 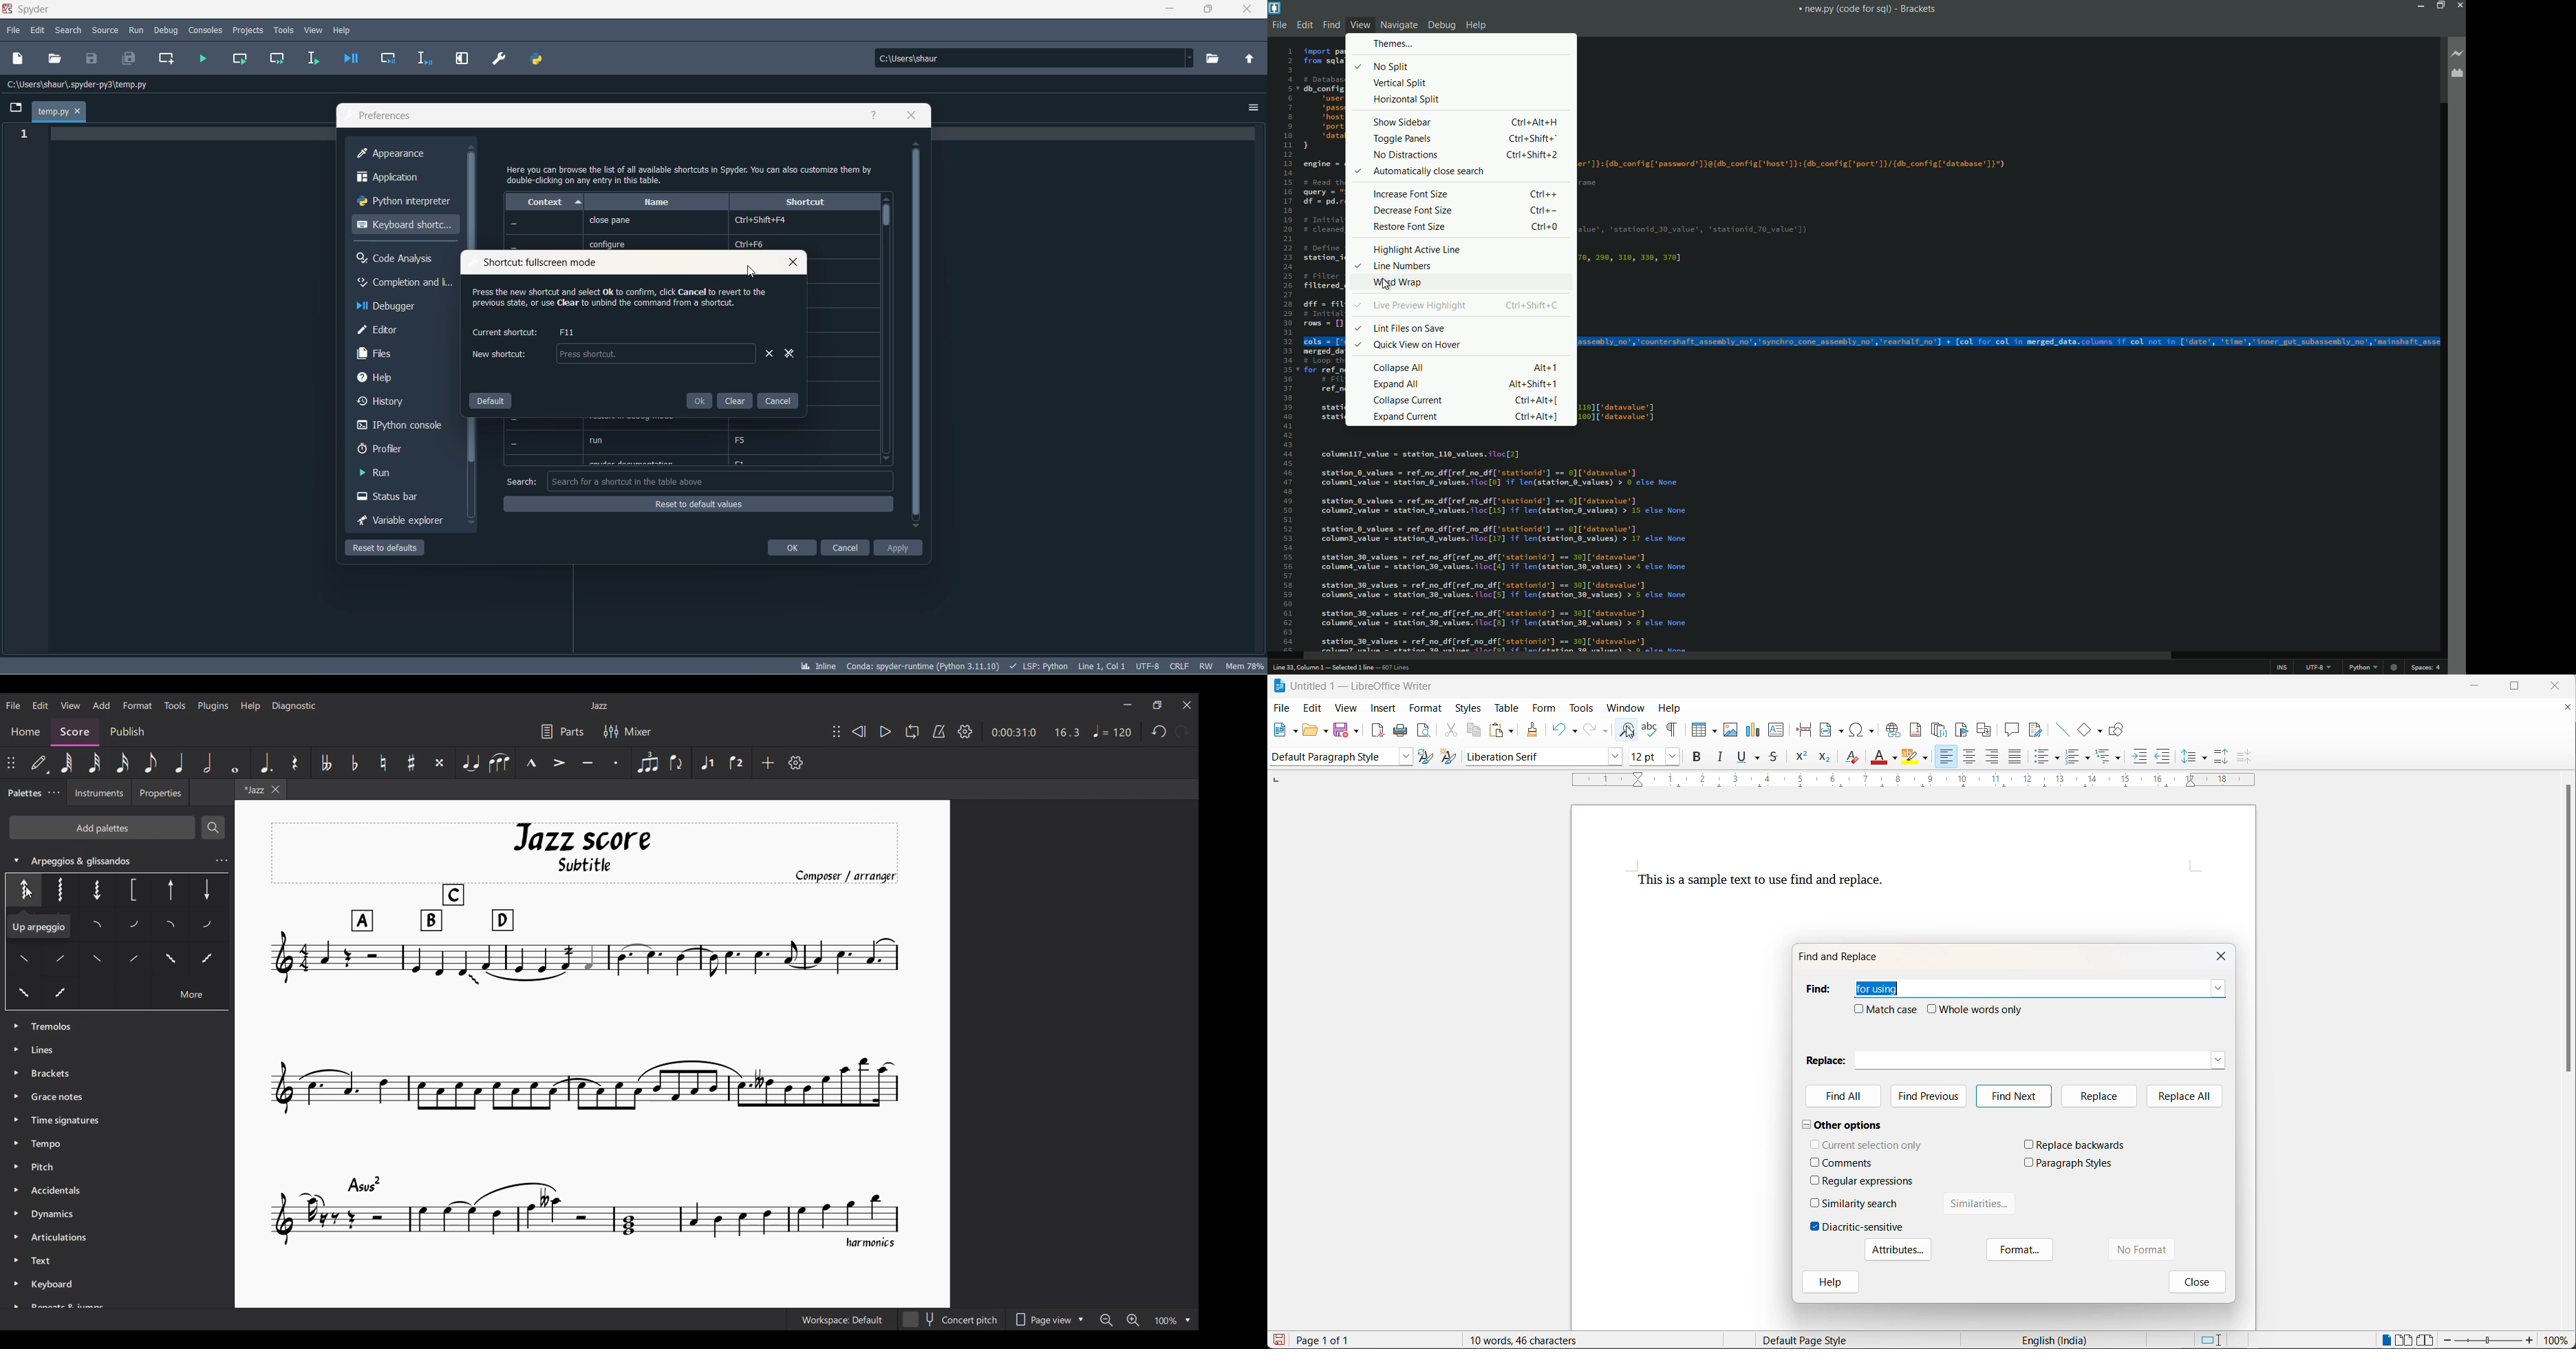 I want to click on similarity search, so click(x=1860, y=1203).